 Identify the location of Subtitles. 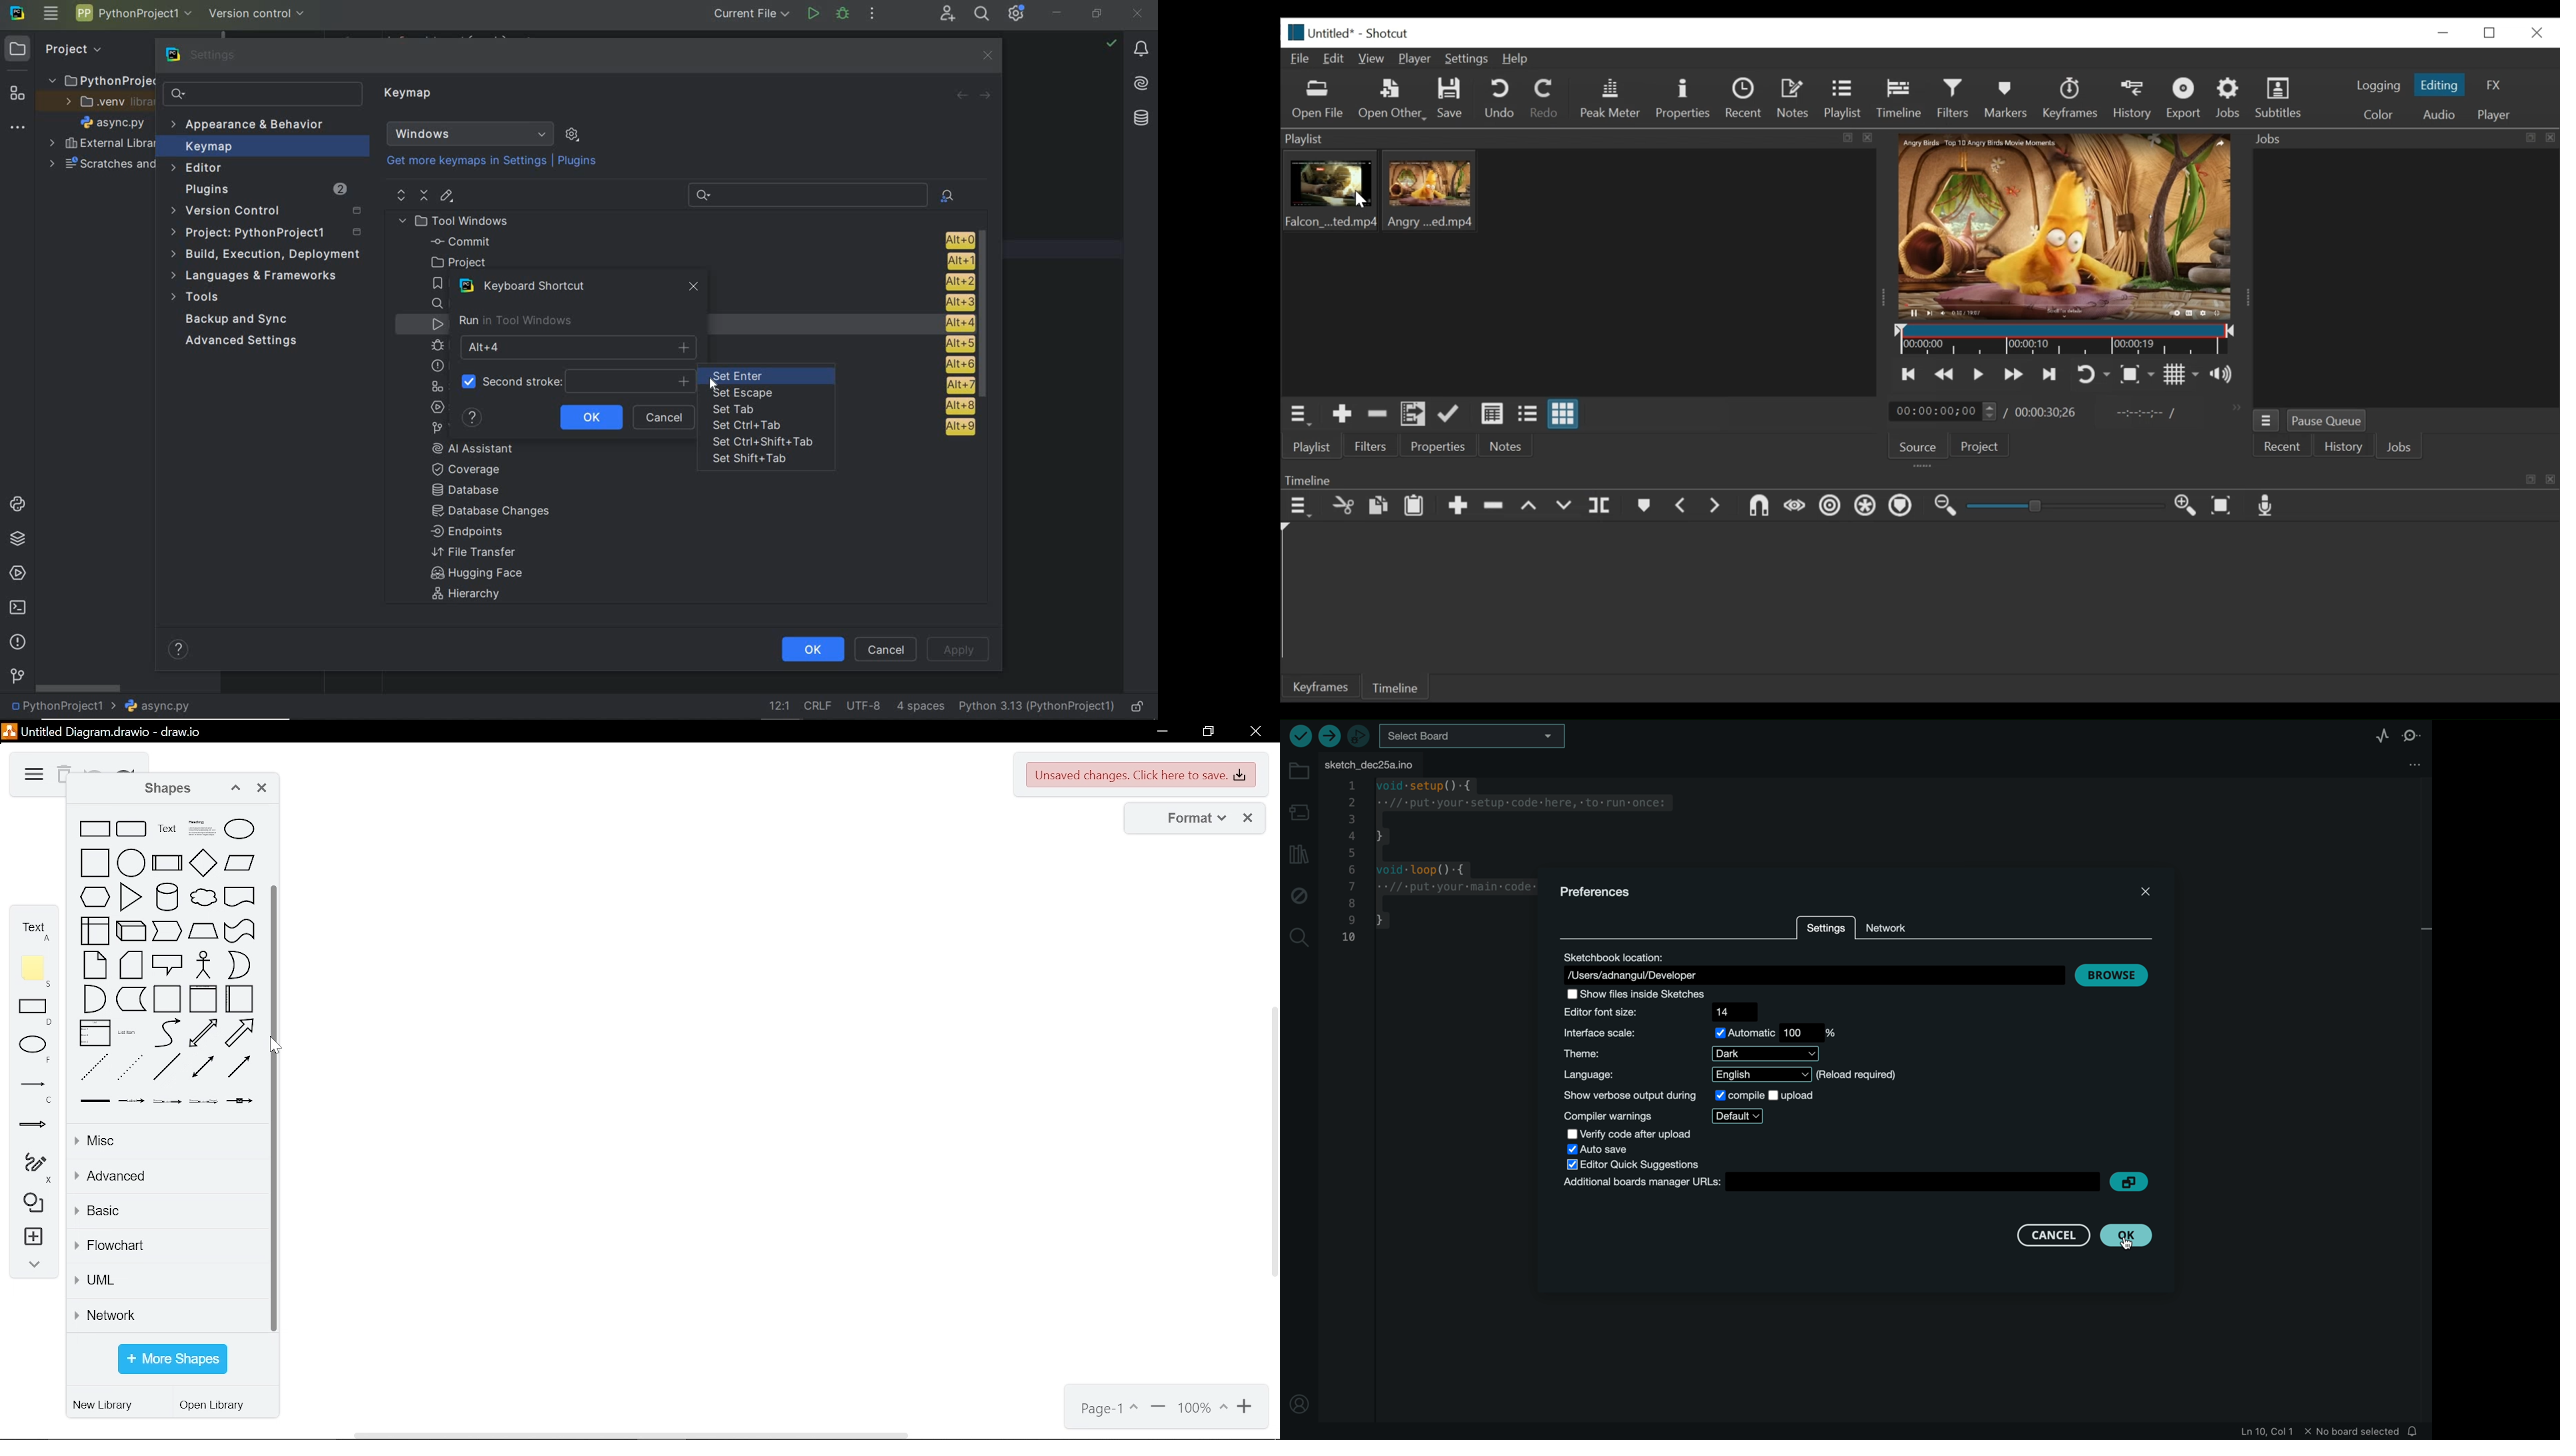
(2279, 98).